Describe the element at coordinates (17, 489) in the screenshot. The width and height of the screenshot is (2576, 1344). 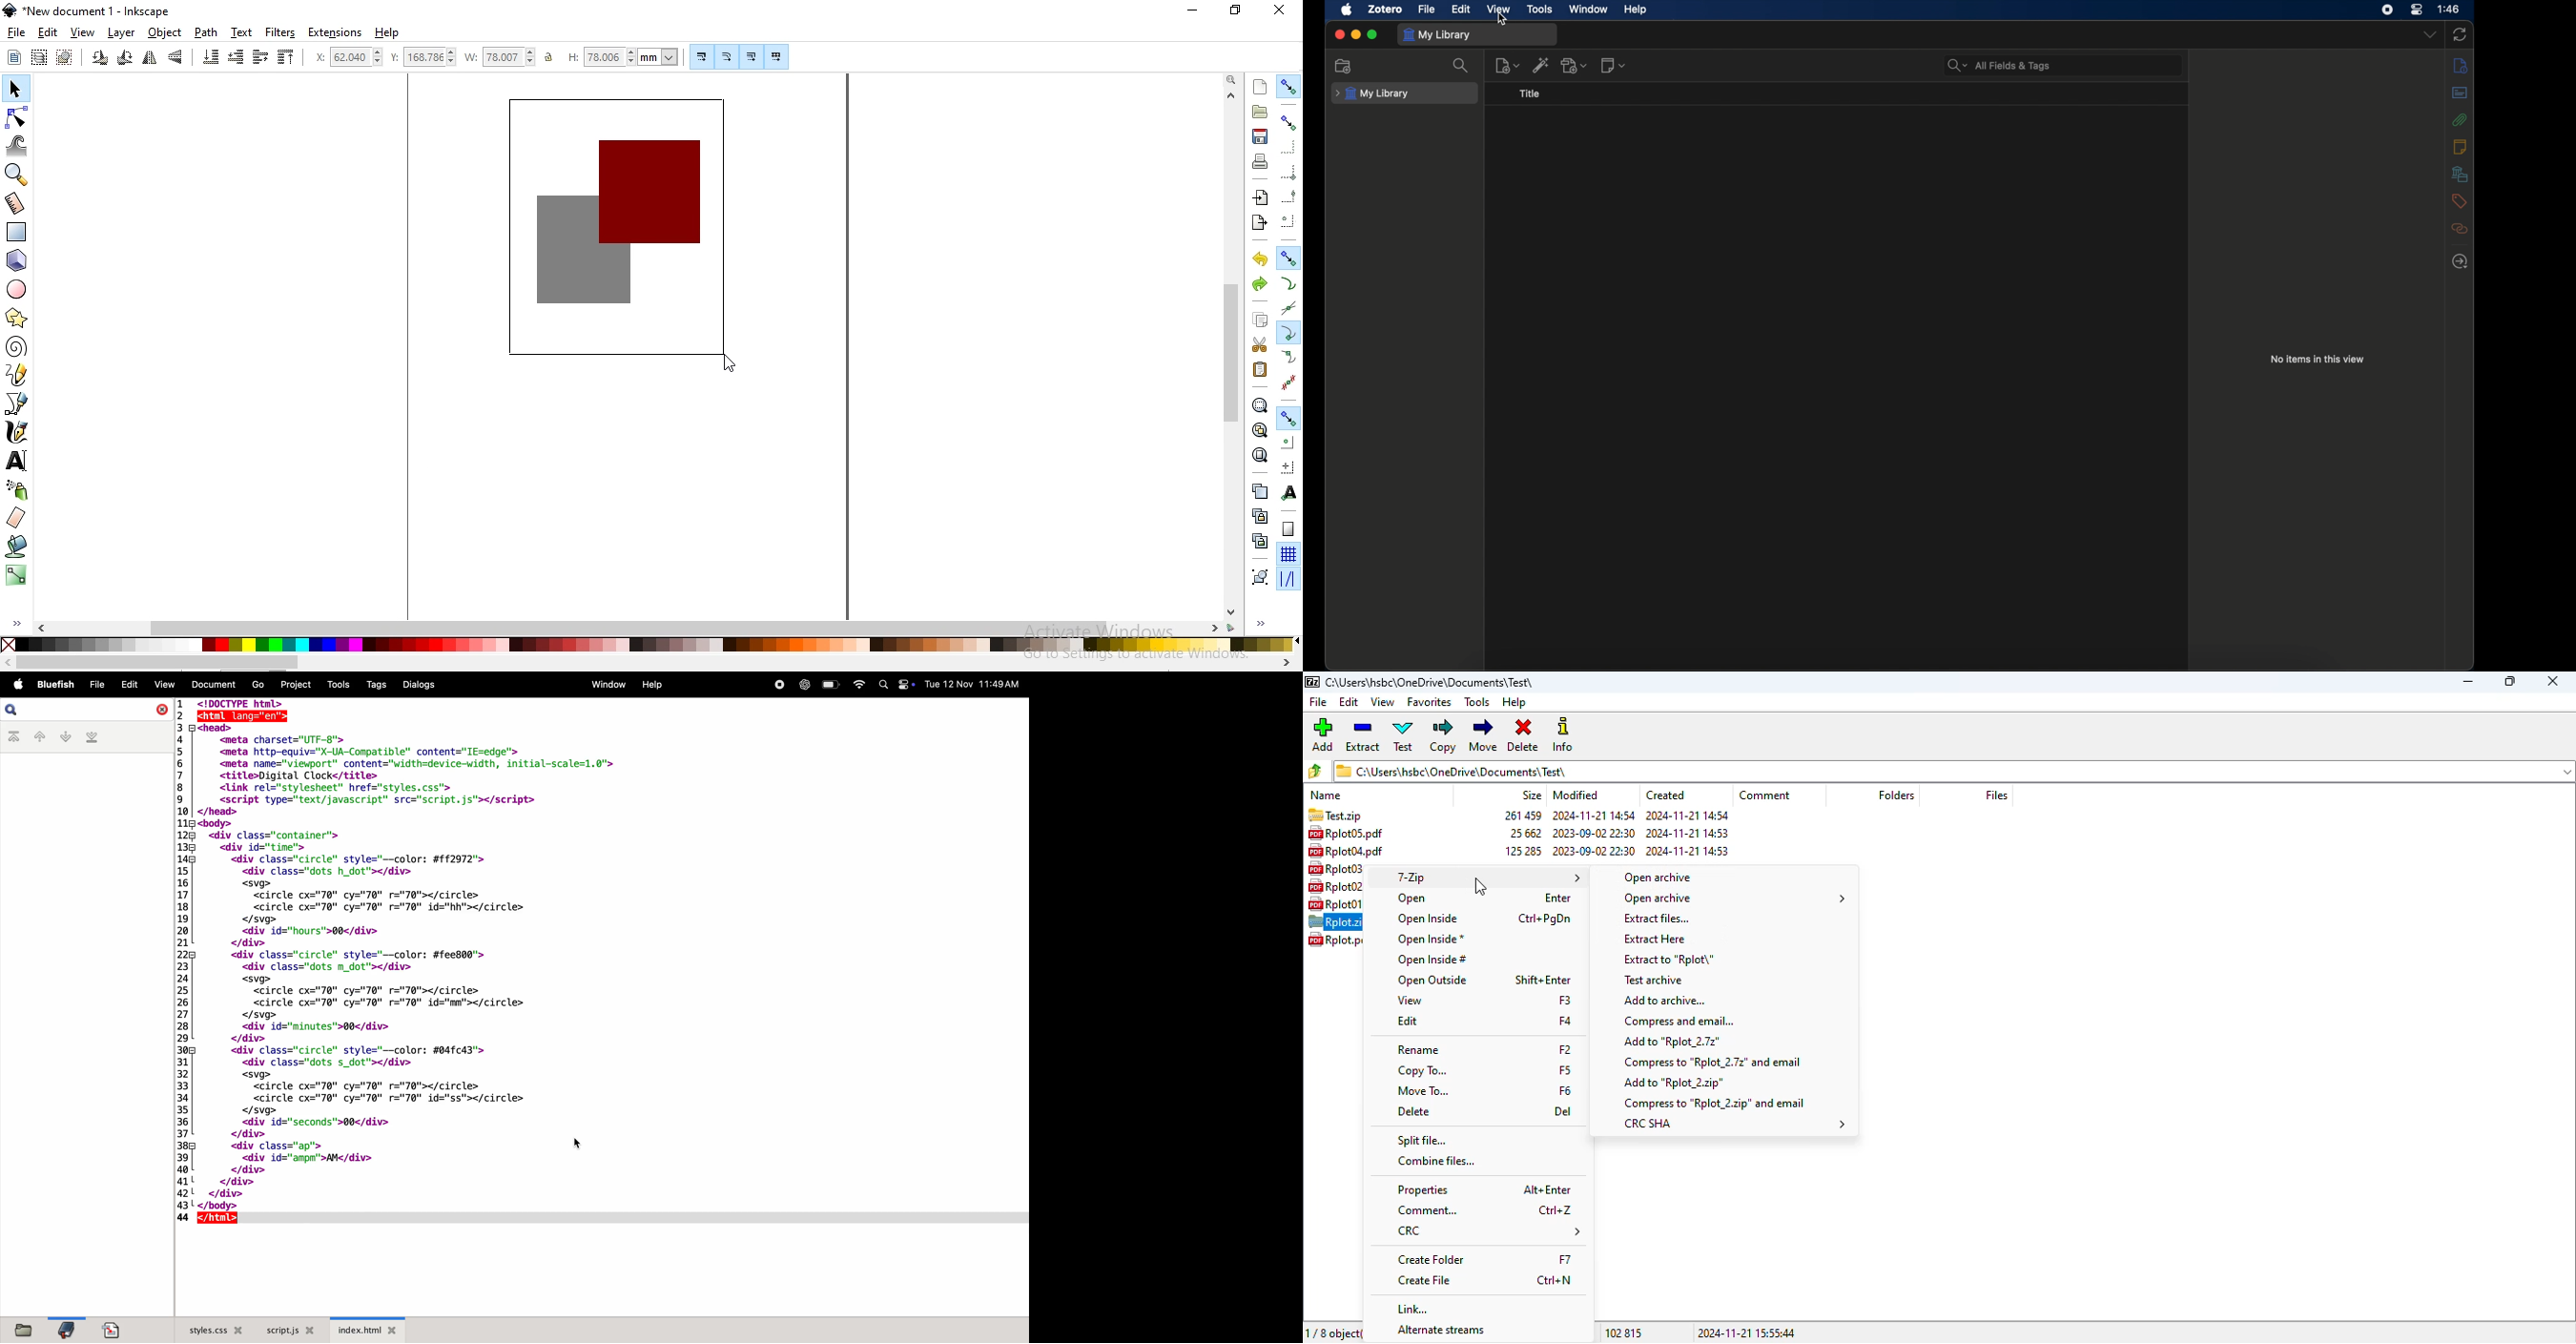
I see `spray objects by sculpting or painting` at that location.